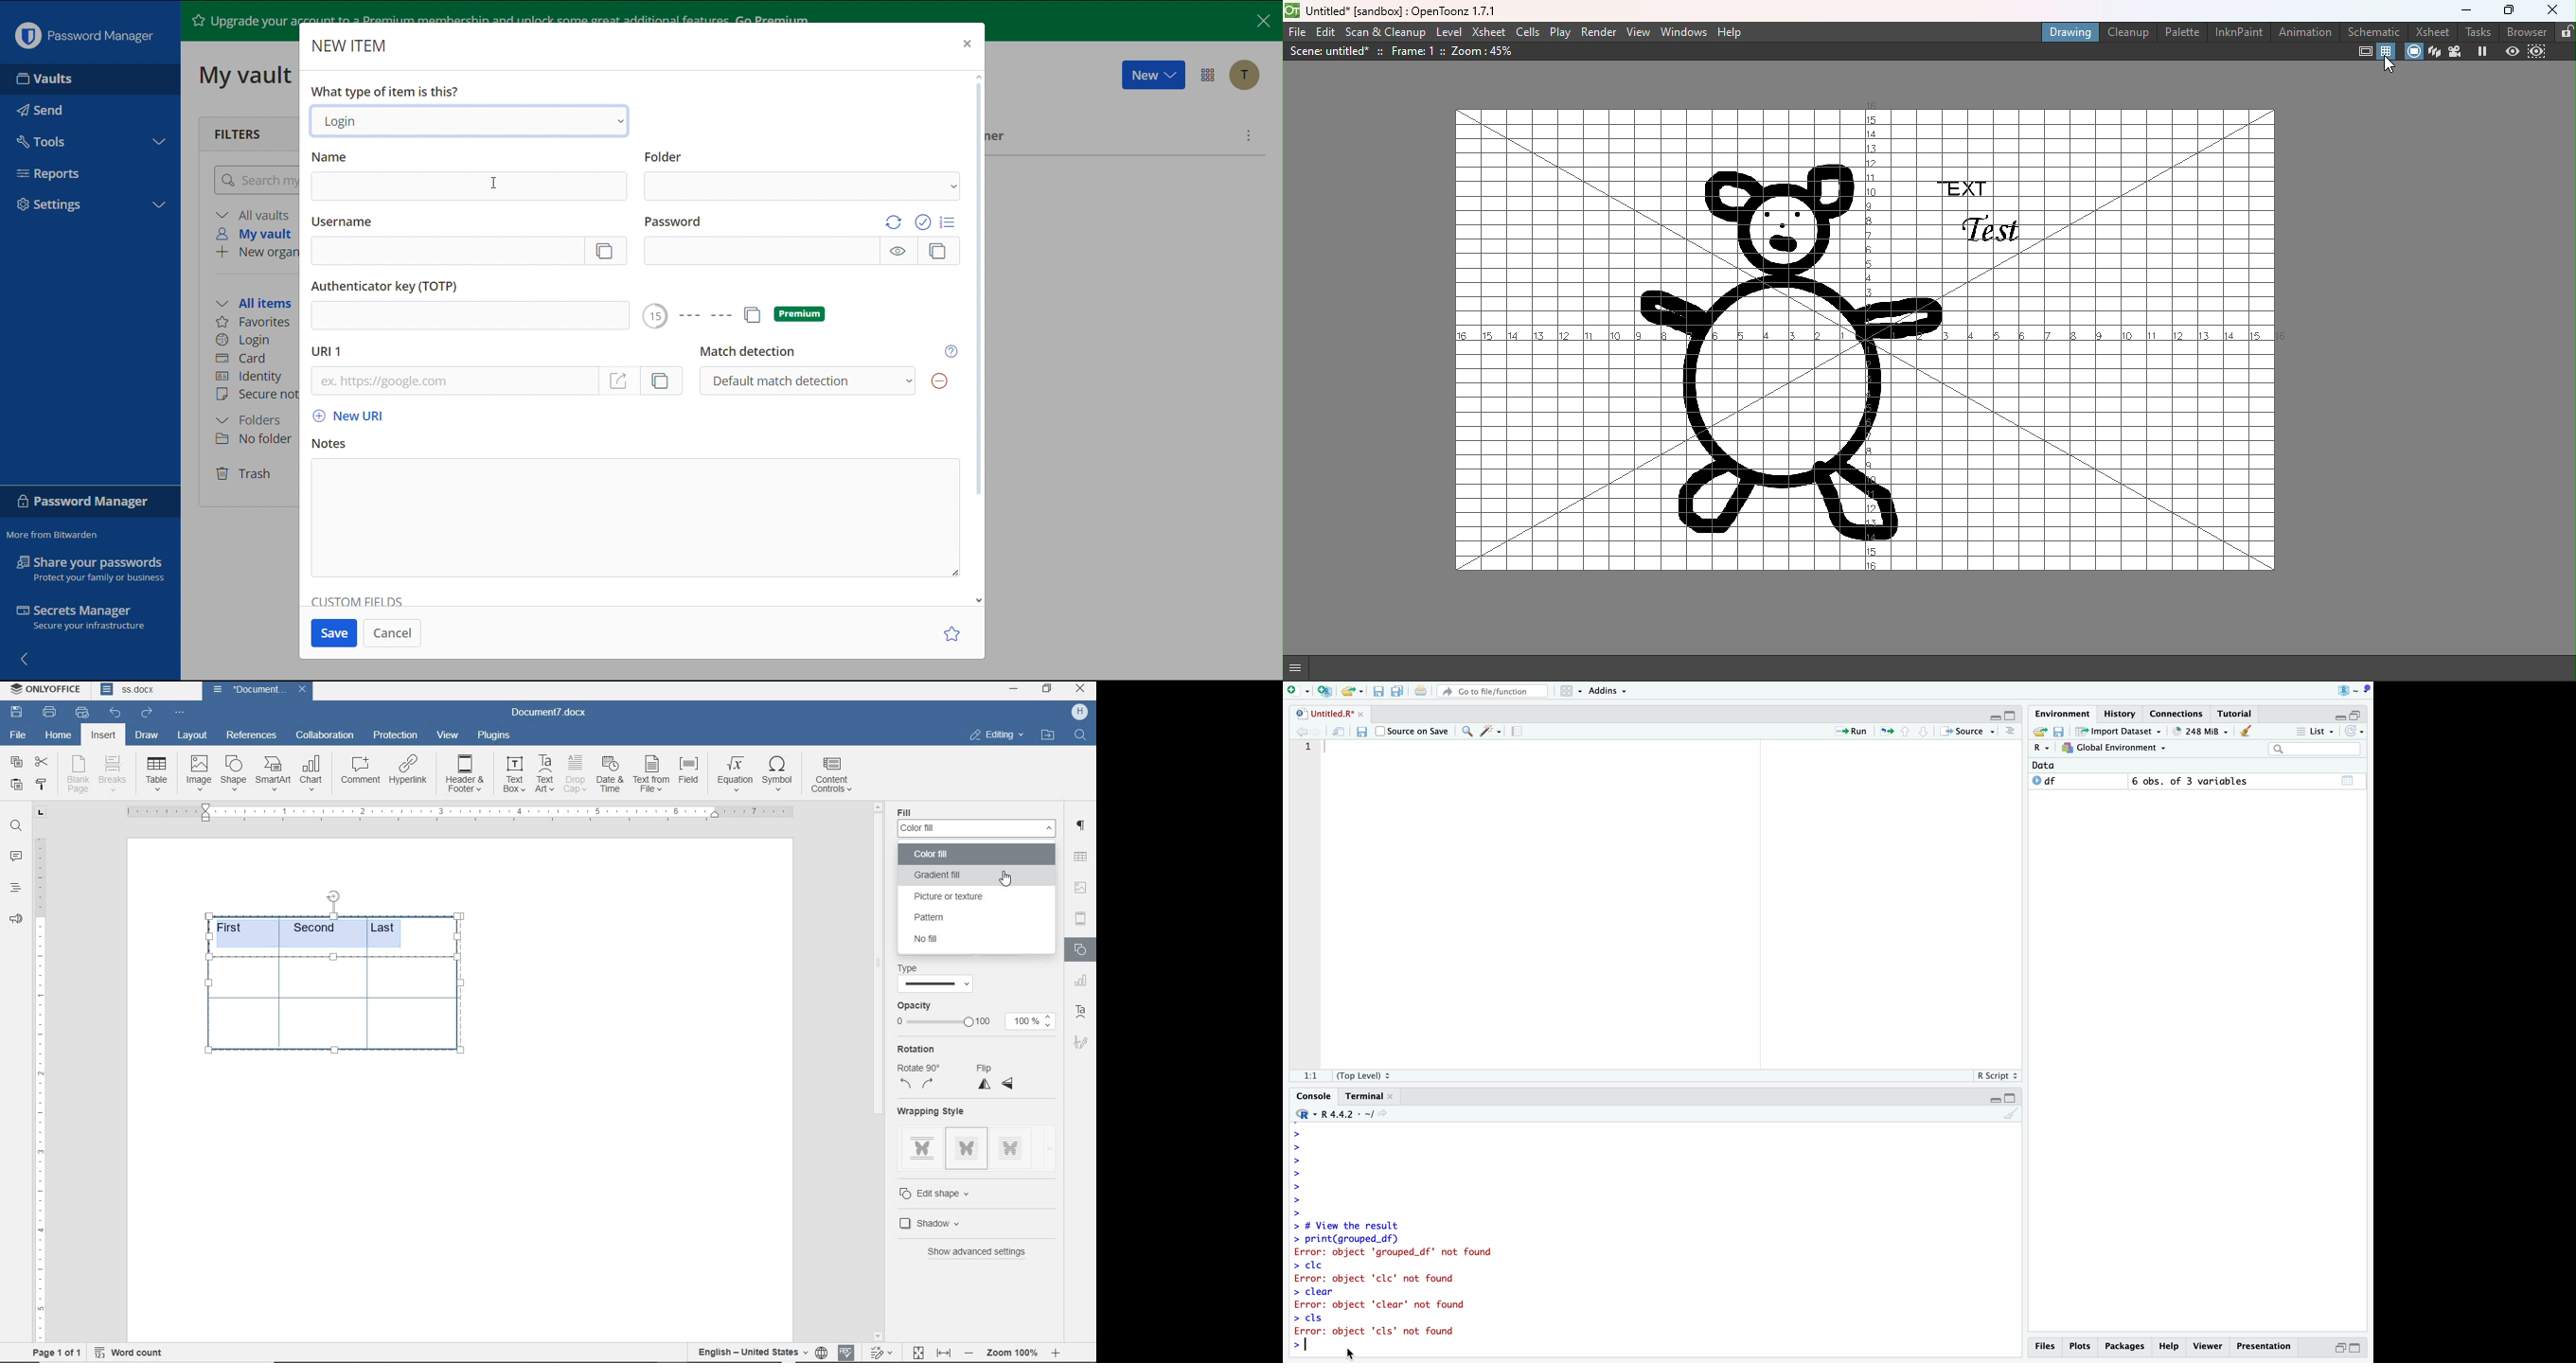 The image size is (2576, 1372). I want to click on Go to file/function, so click(1491, 691).